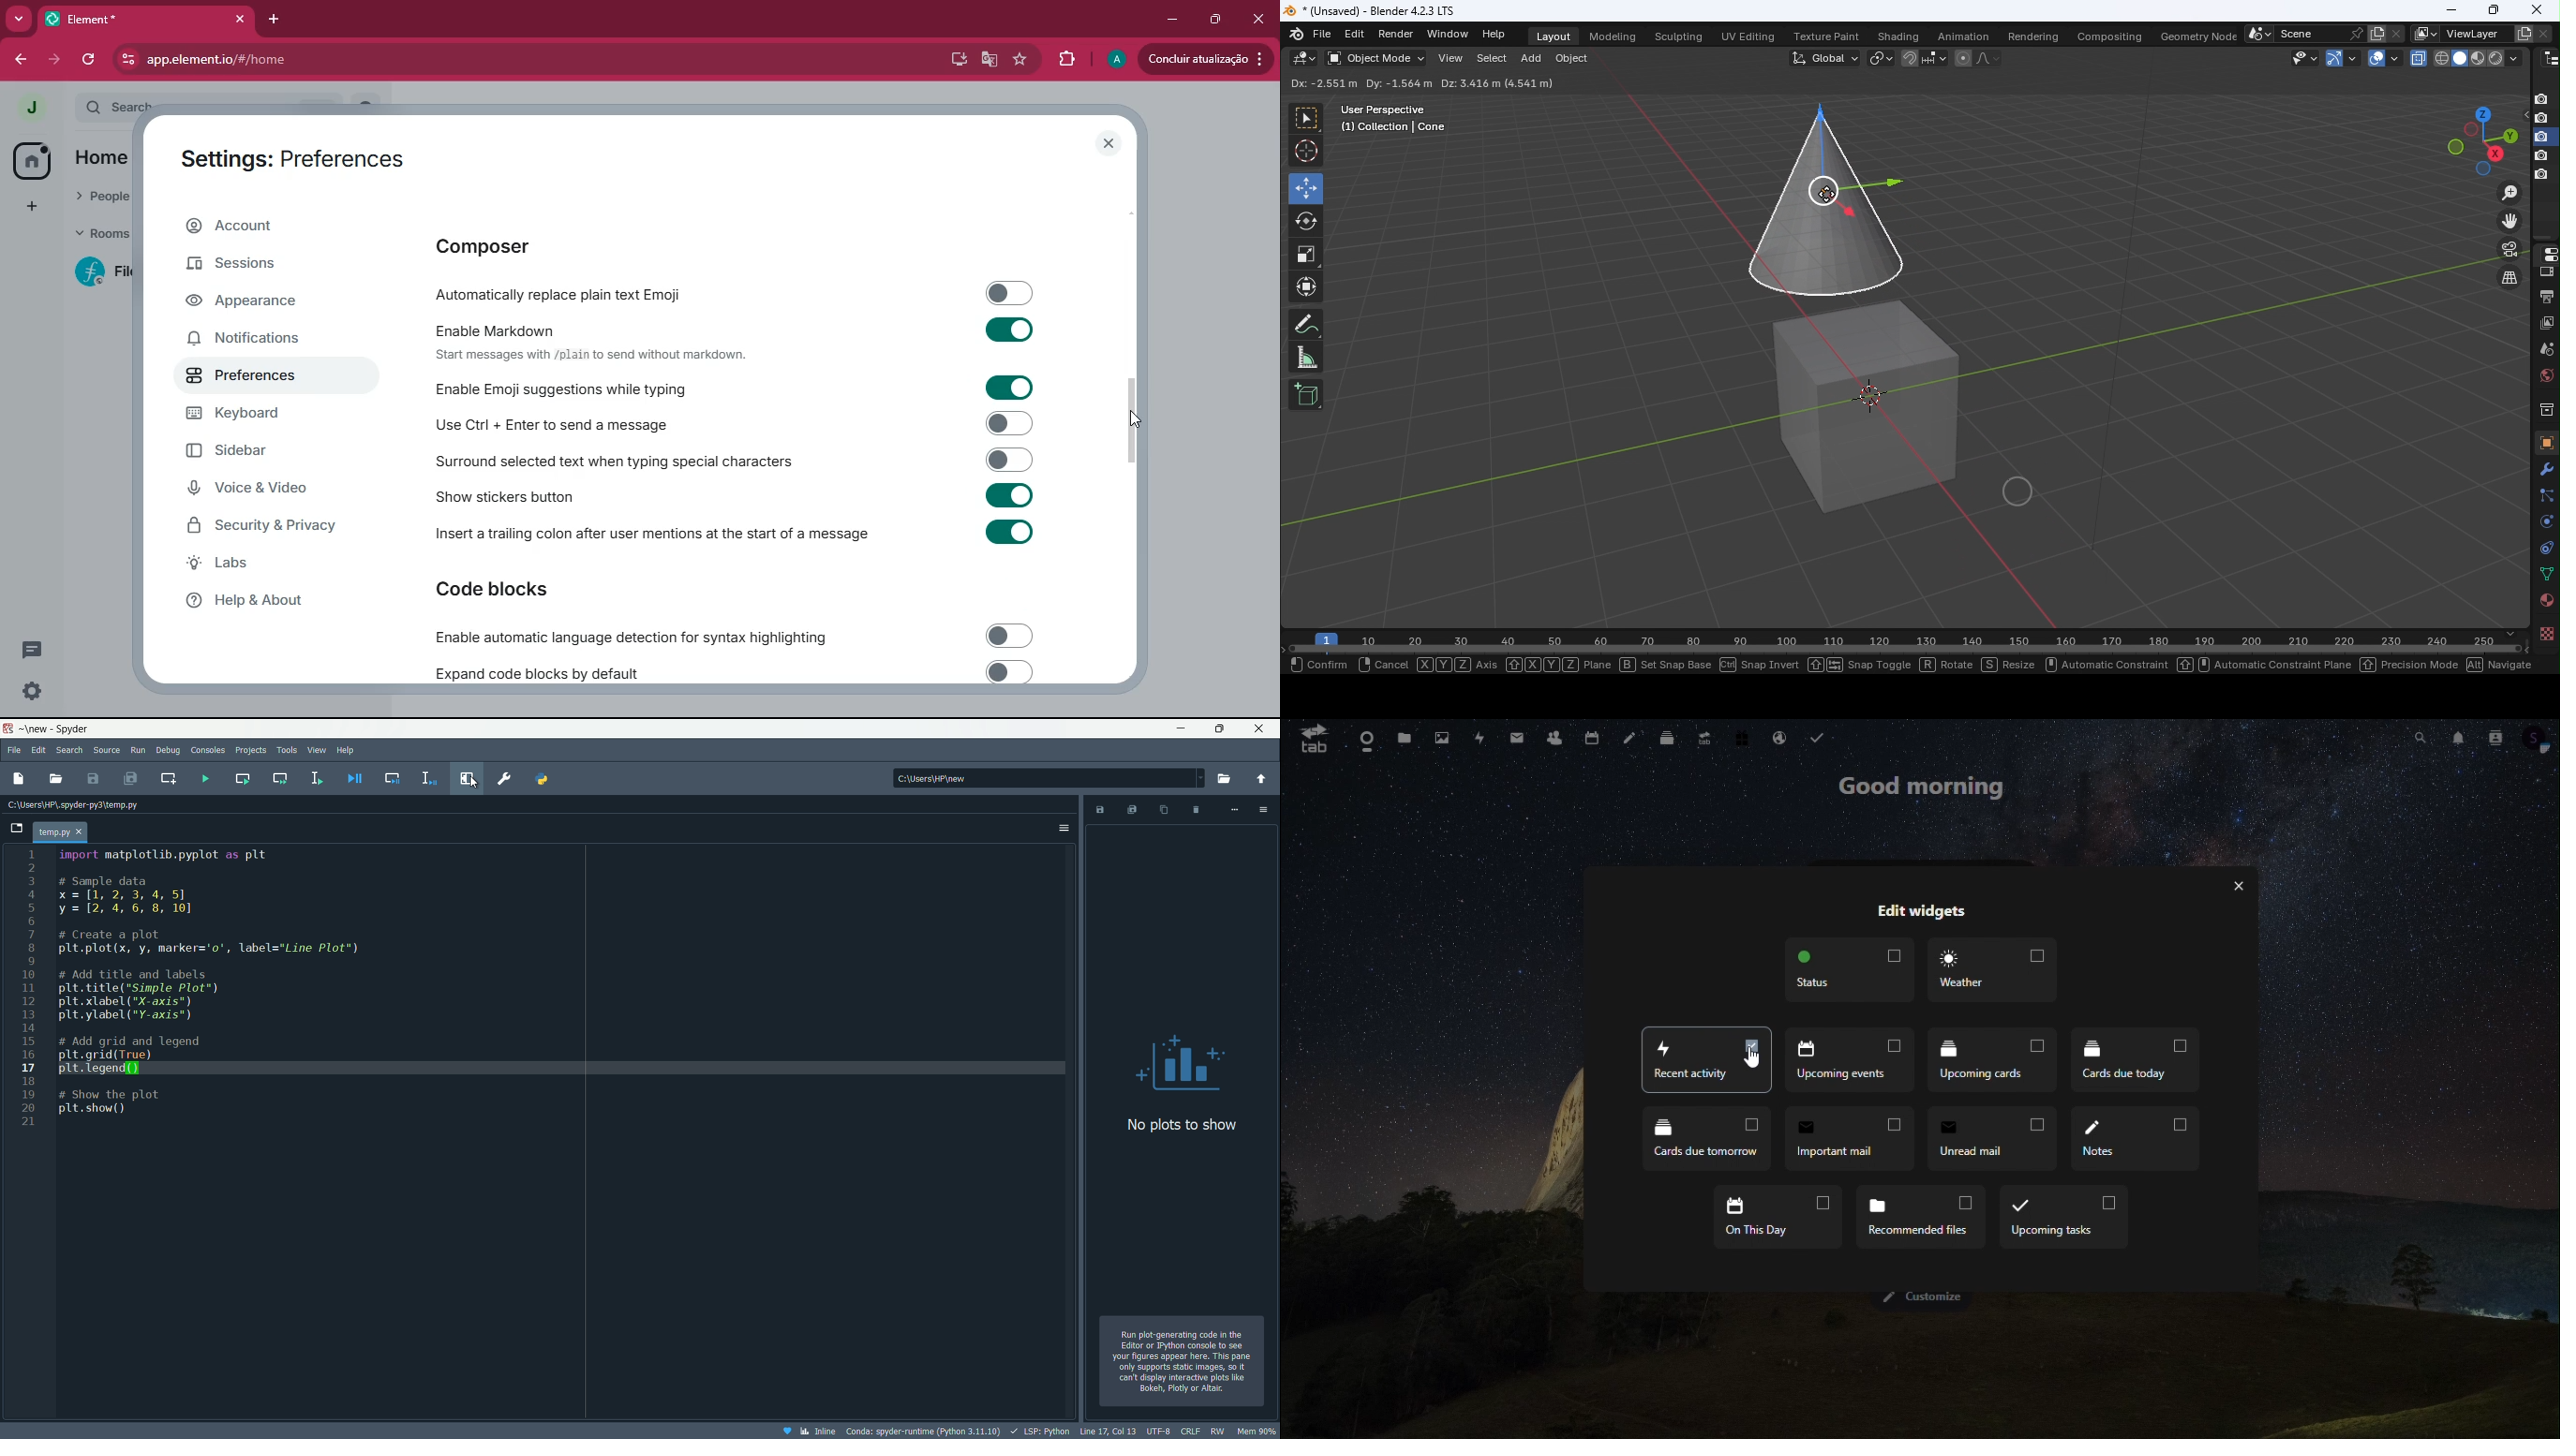 The image size is (2576, 1456). I want to click on weather, so click(1996, 975).